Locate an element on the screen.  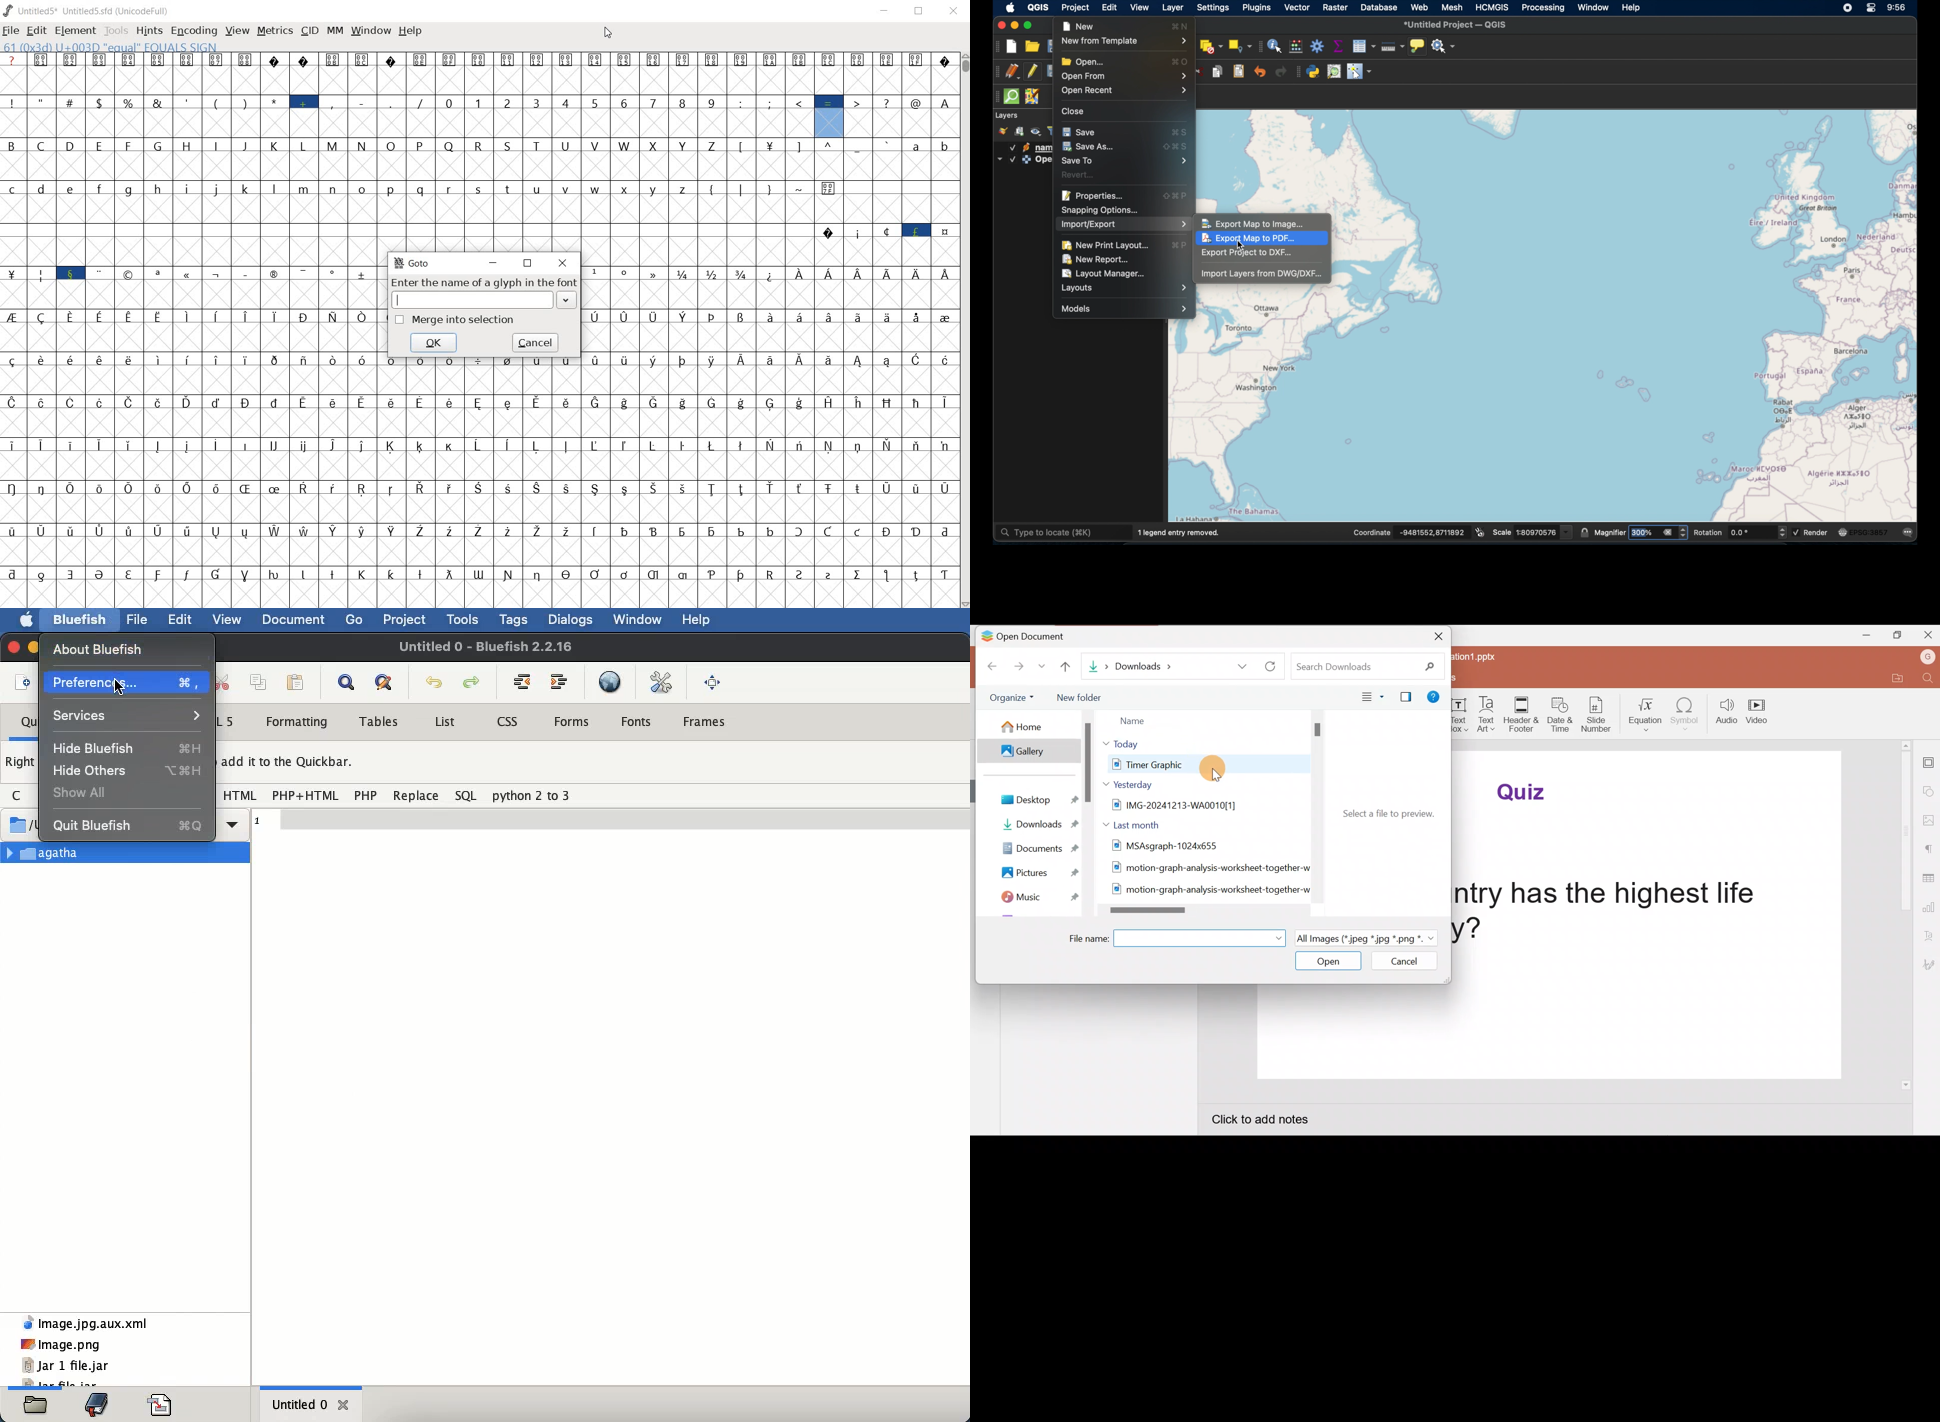
Timer Graphic is located at coordinates (1186, 764).